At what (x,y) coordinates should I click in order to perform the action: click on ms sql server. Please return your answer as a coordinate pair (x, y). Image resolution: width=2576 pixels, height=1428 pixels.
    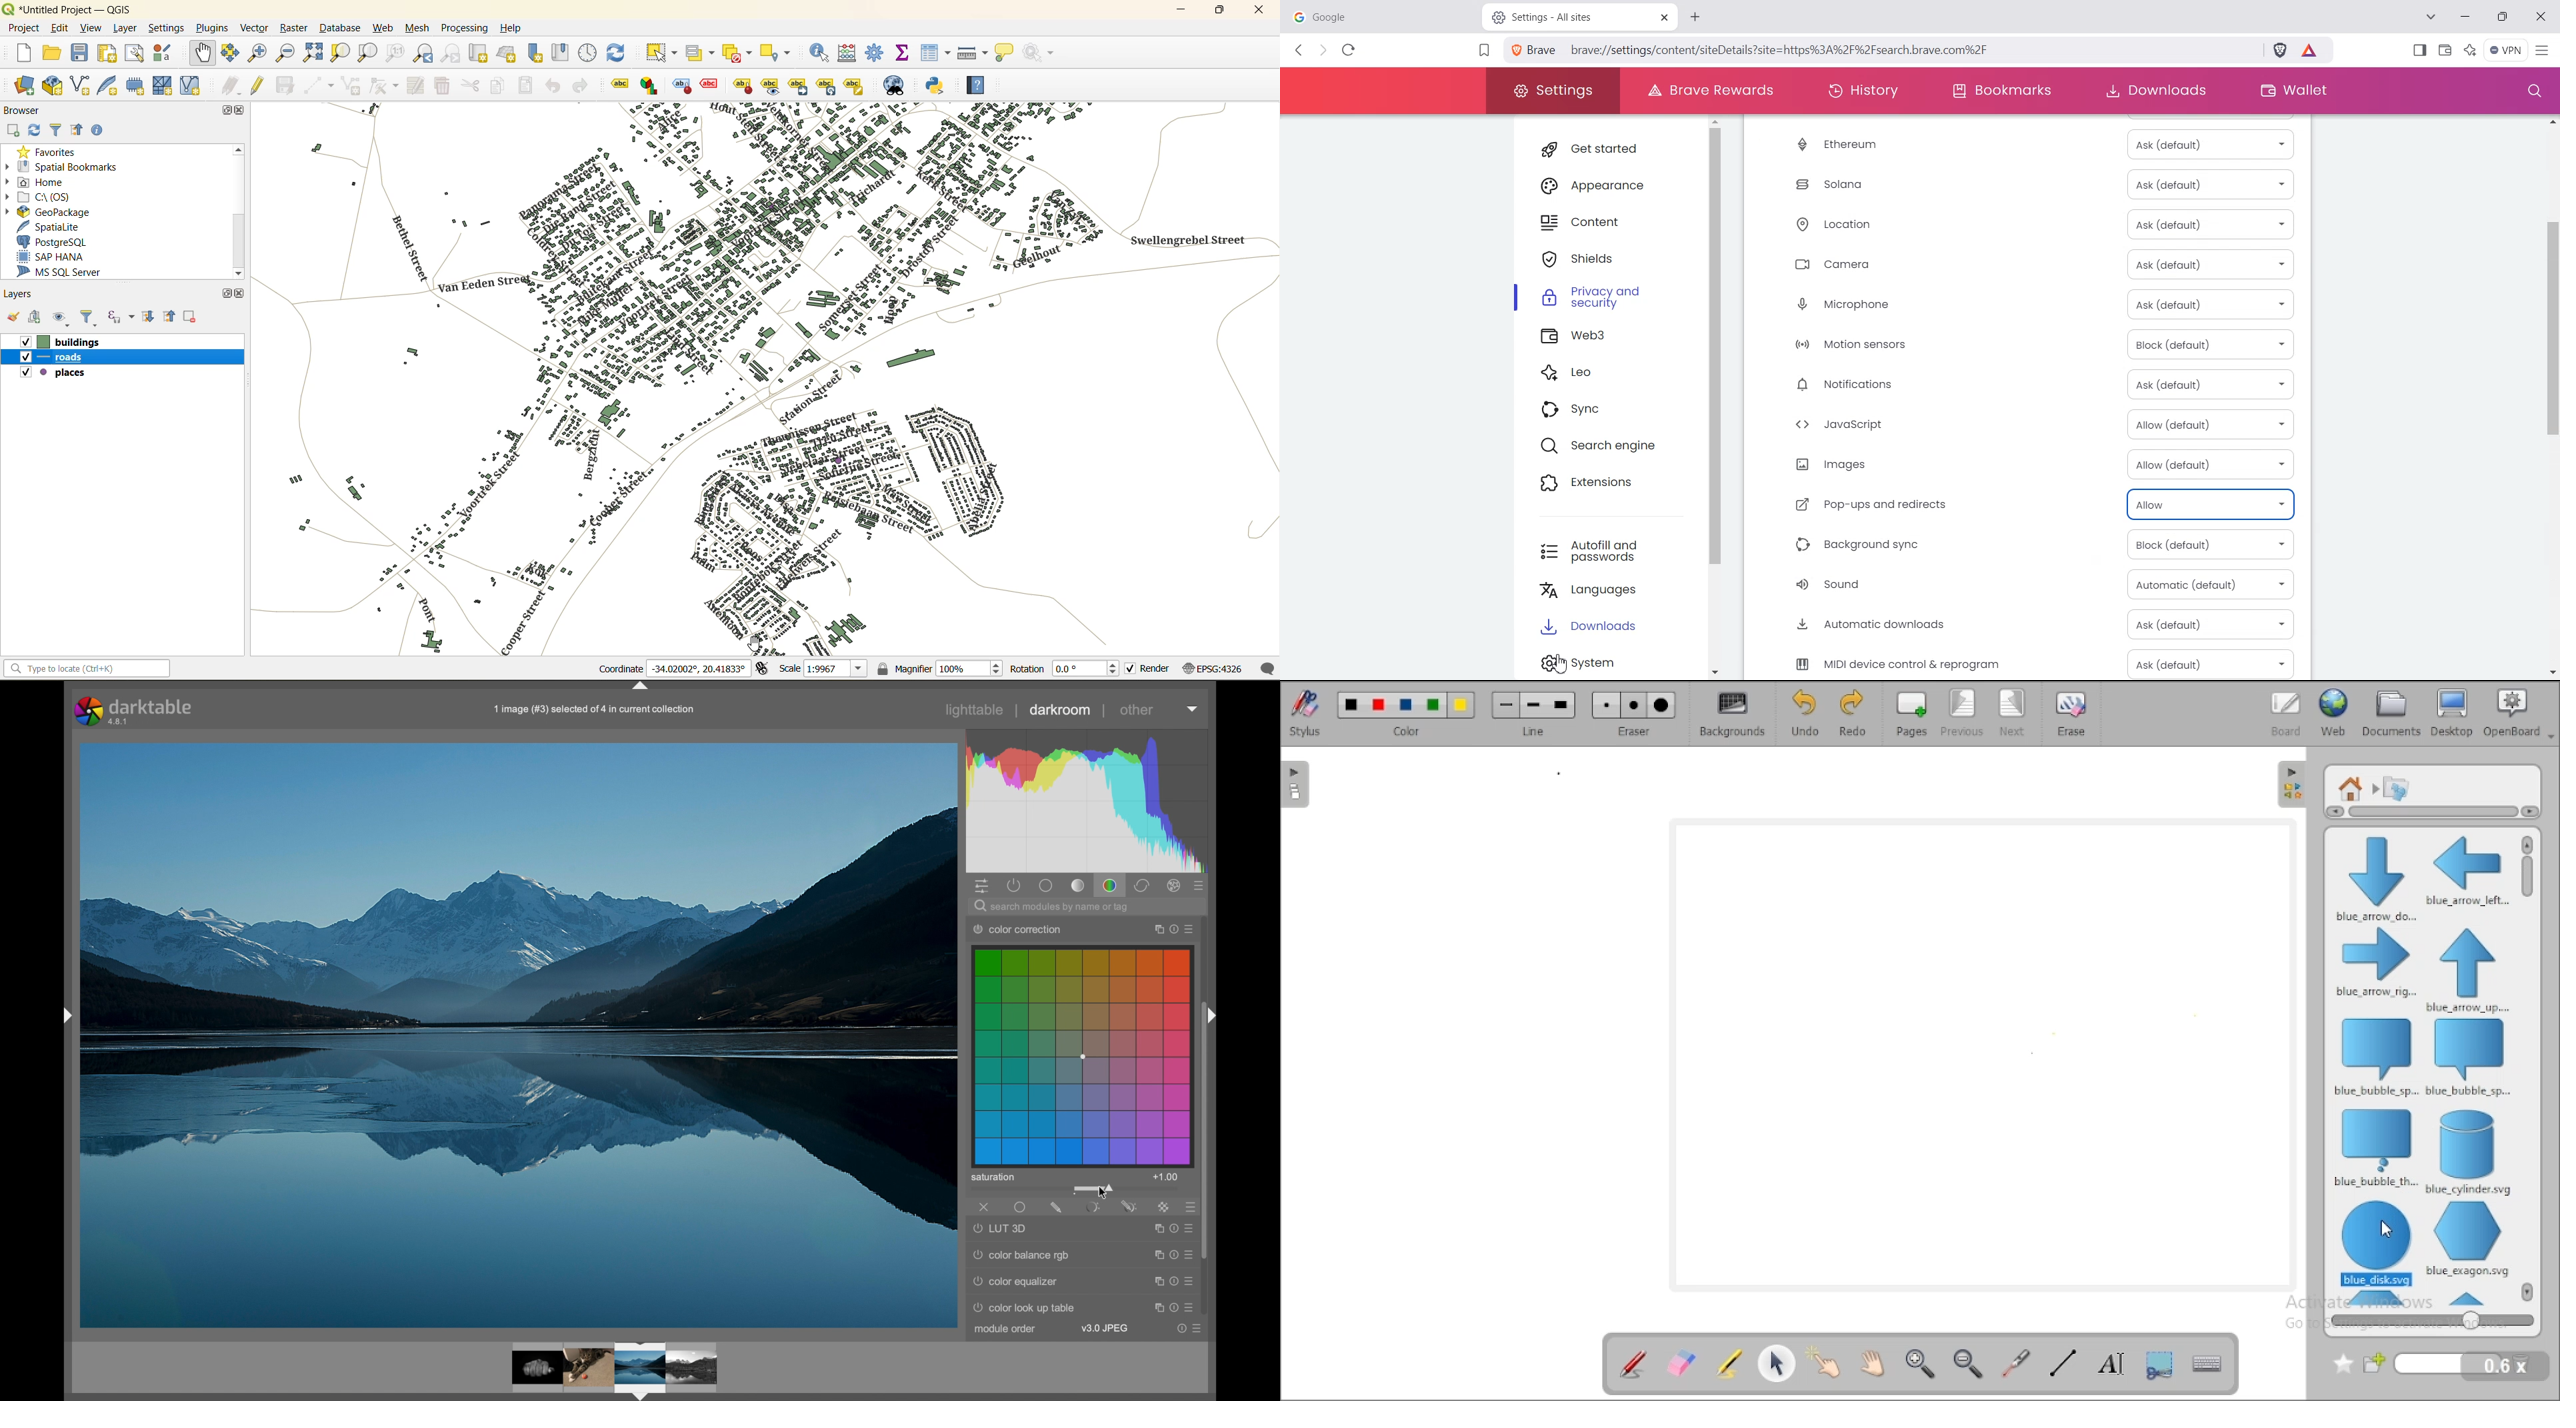
    Looking at the image, I should click on (62, 273).